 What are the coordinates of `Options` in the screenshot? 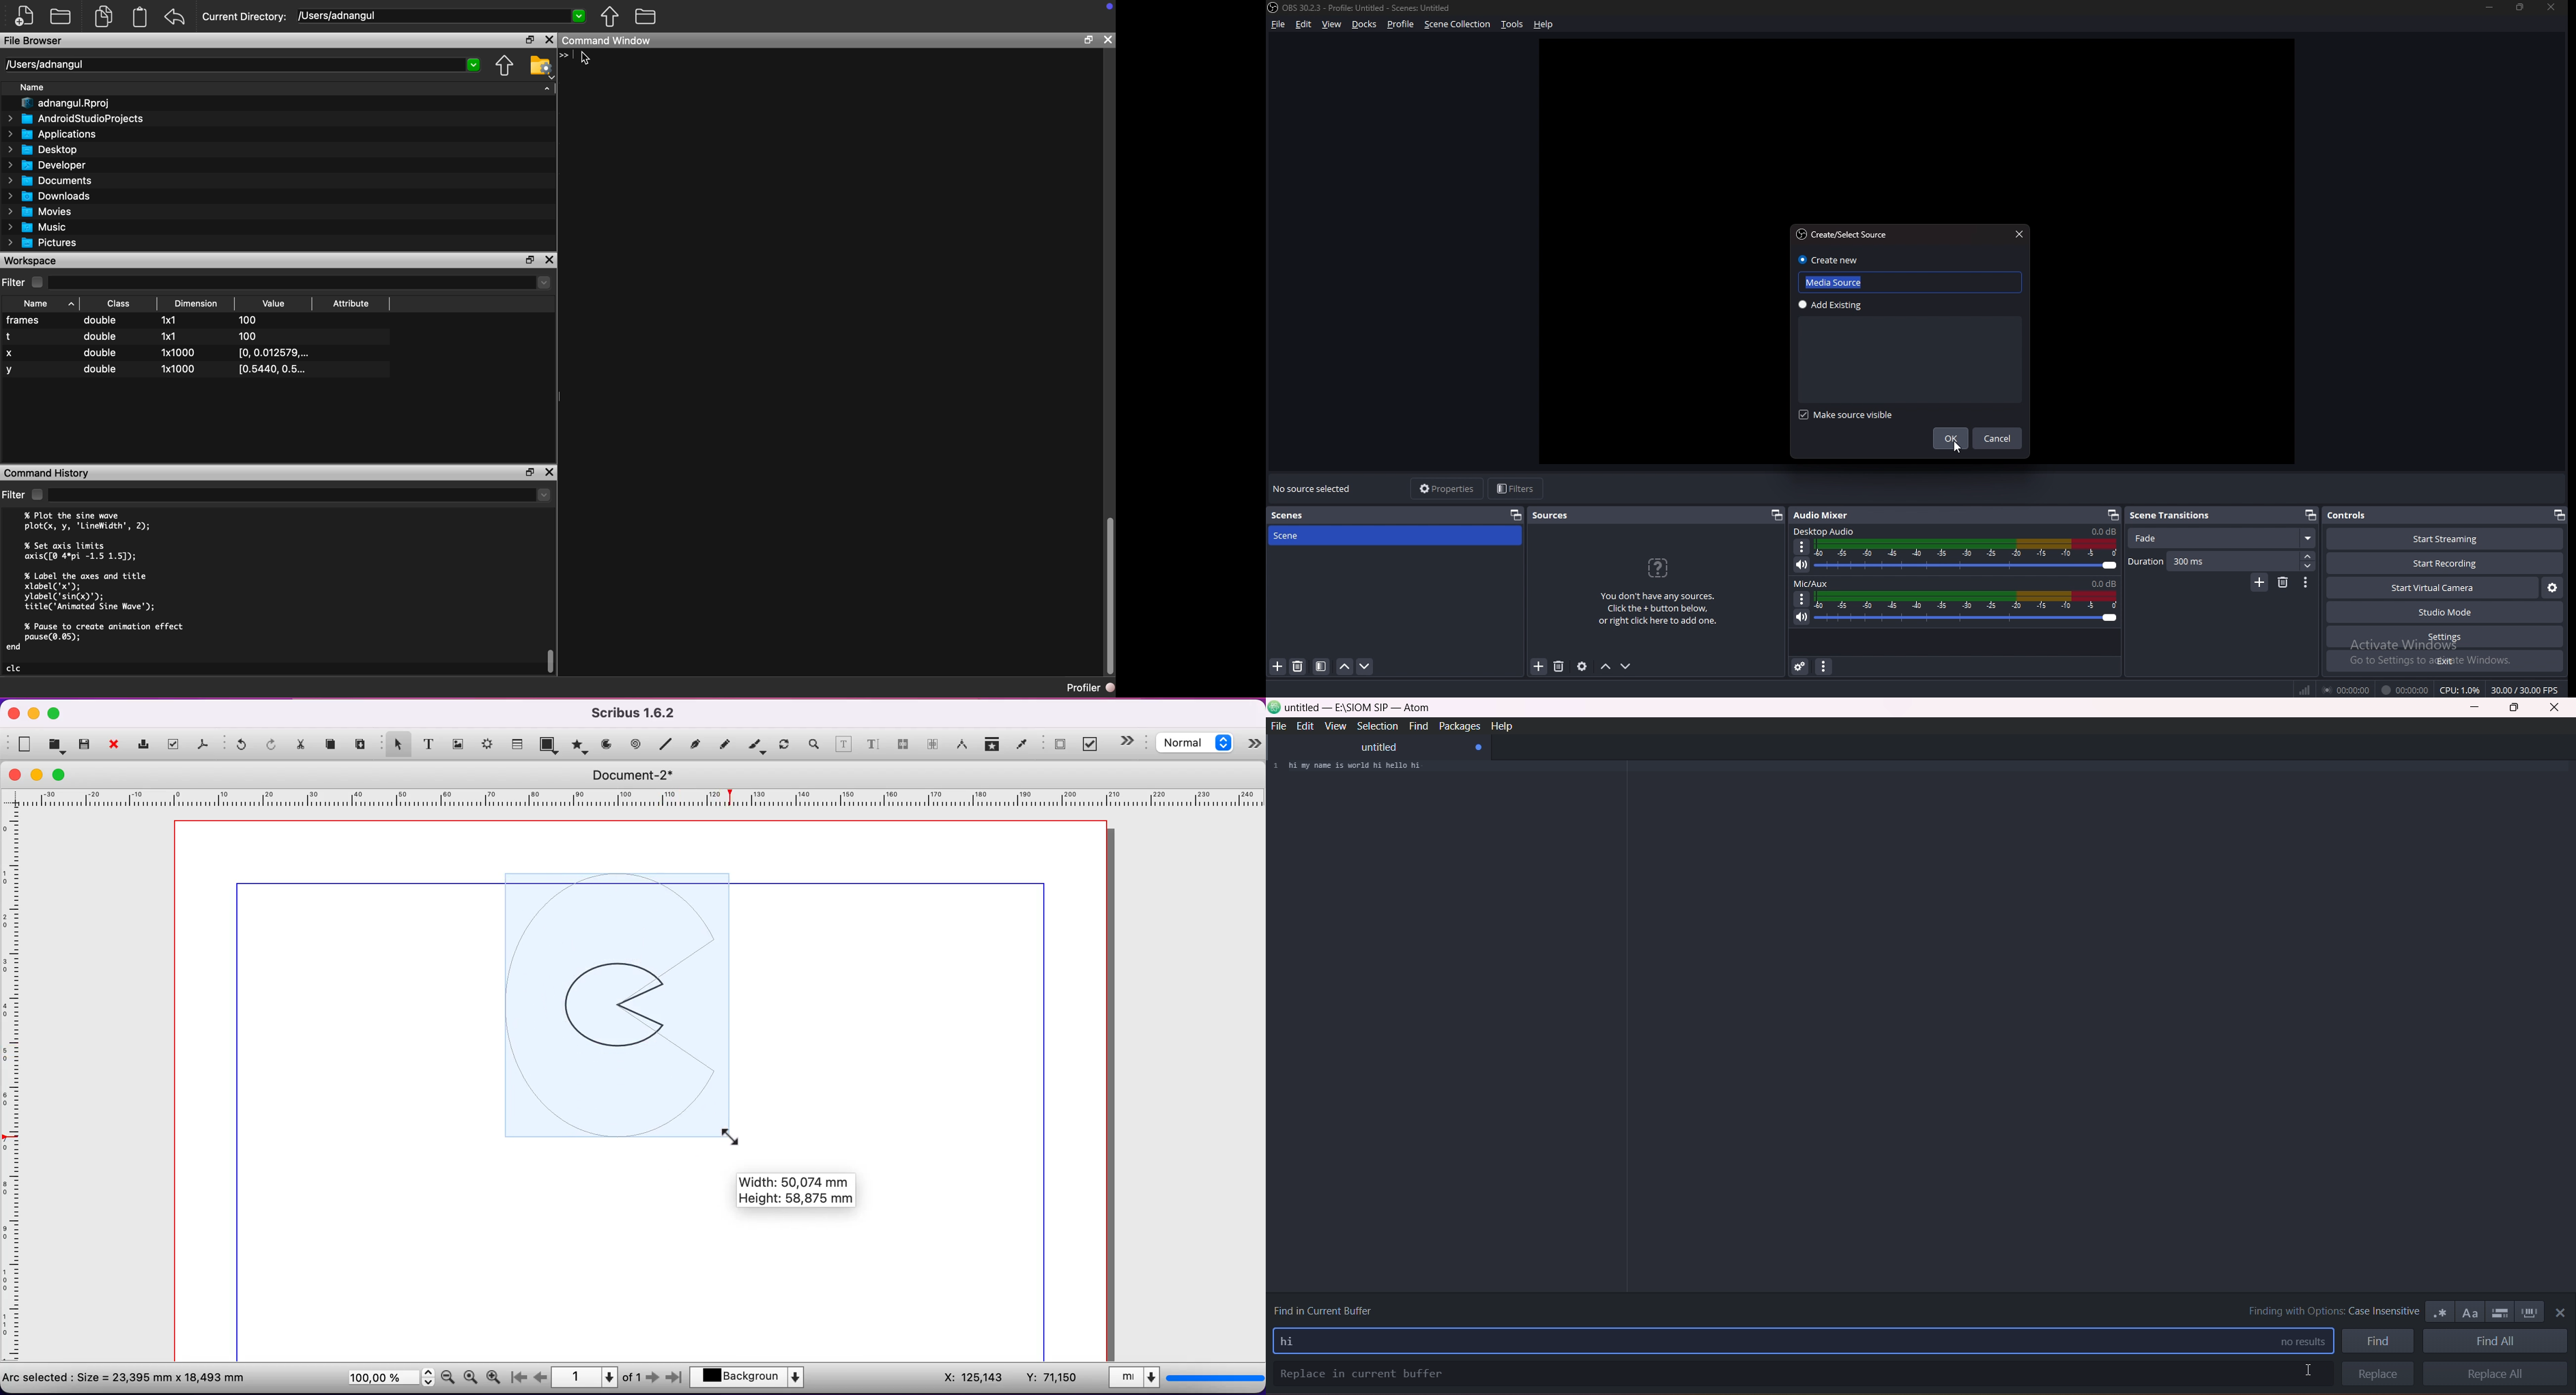 It's located at (1802, 548).